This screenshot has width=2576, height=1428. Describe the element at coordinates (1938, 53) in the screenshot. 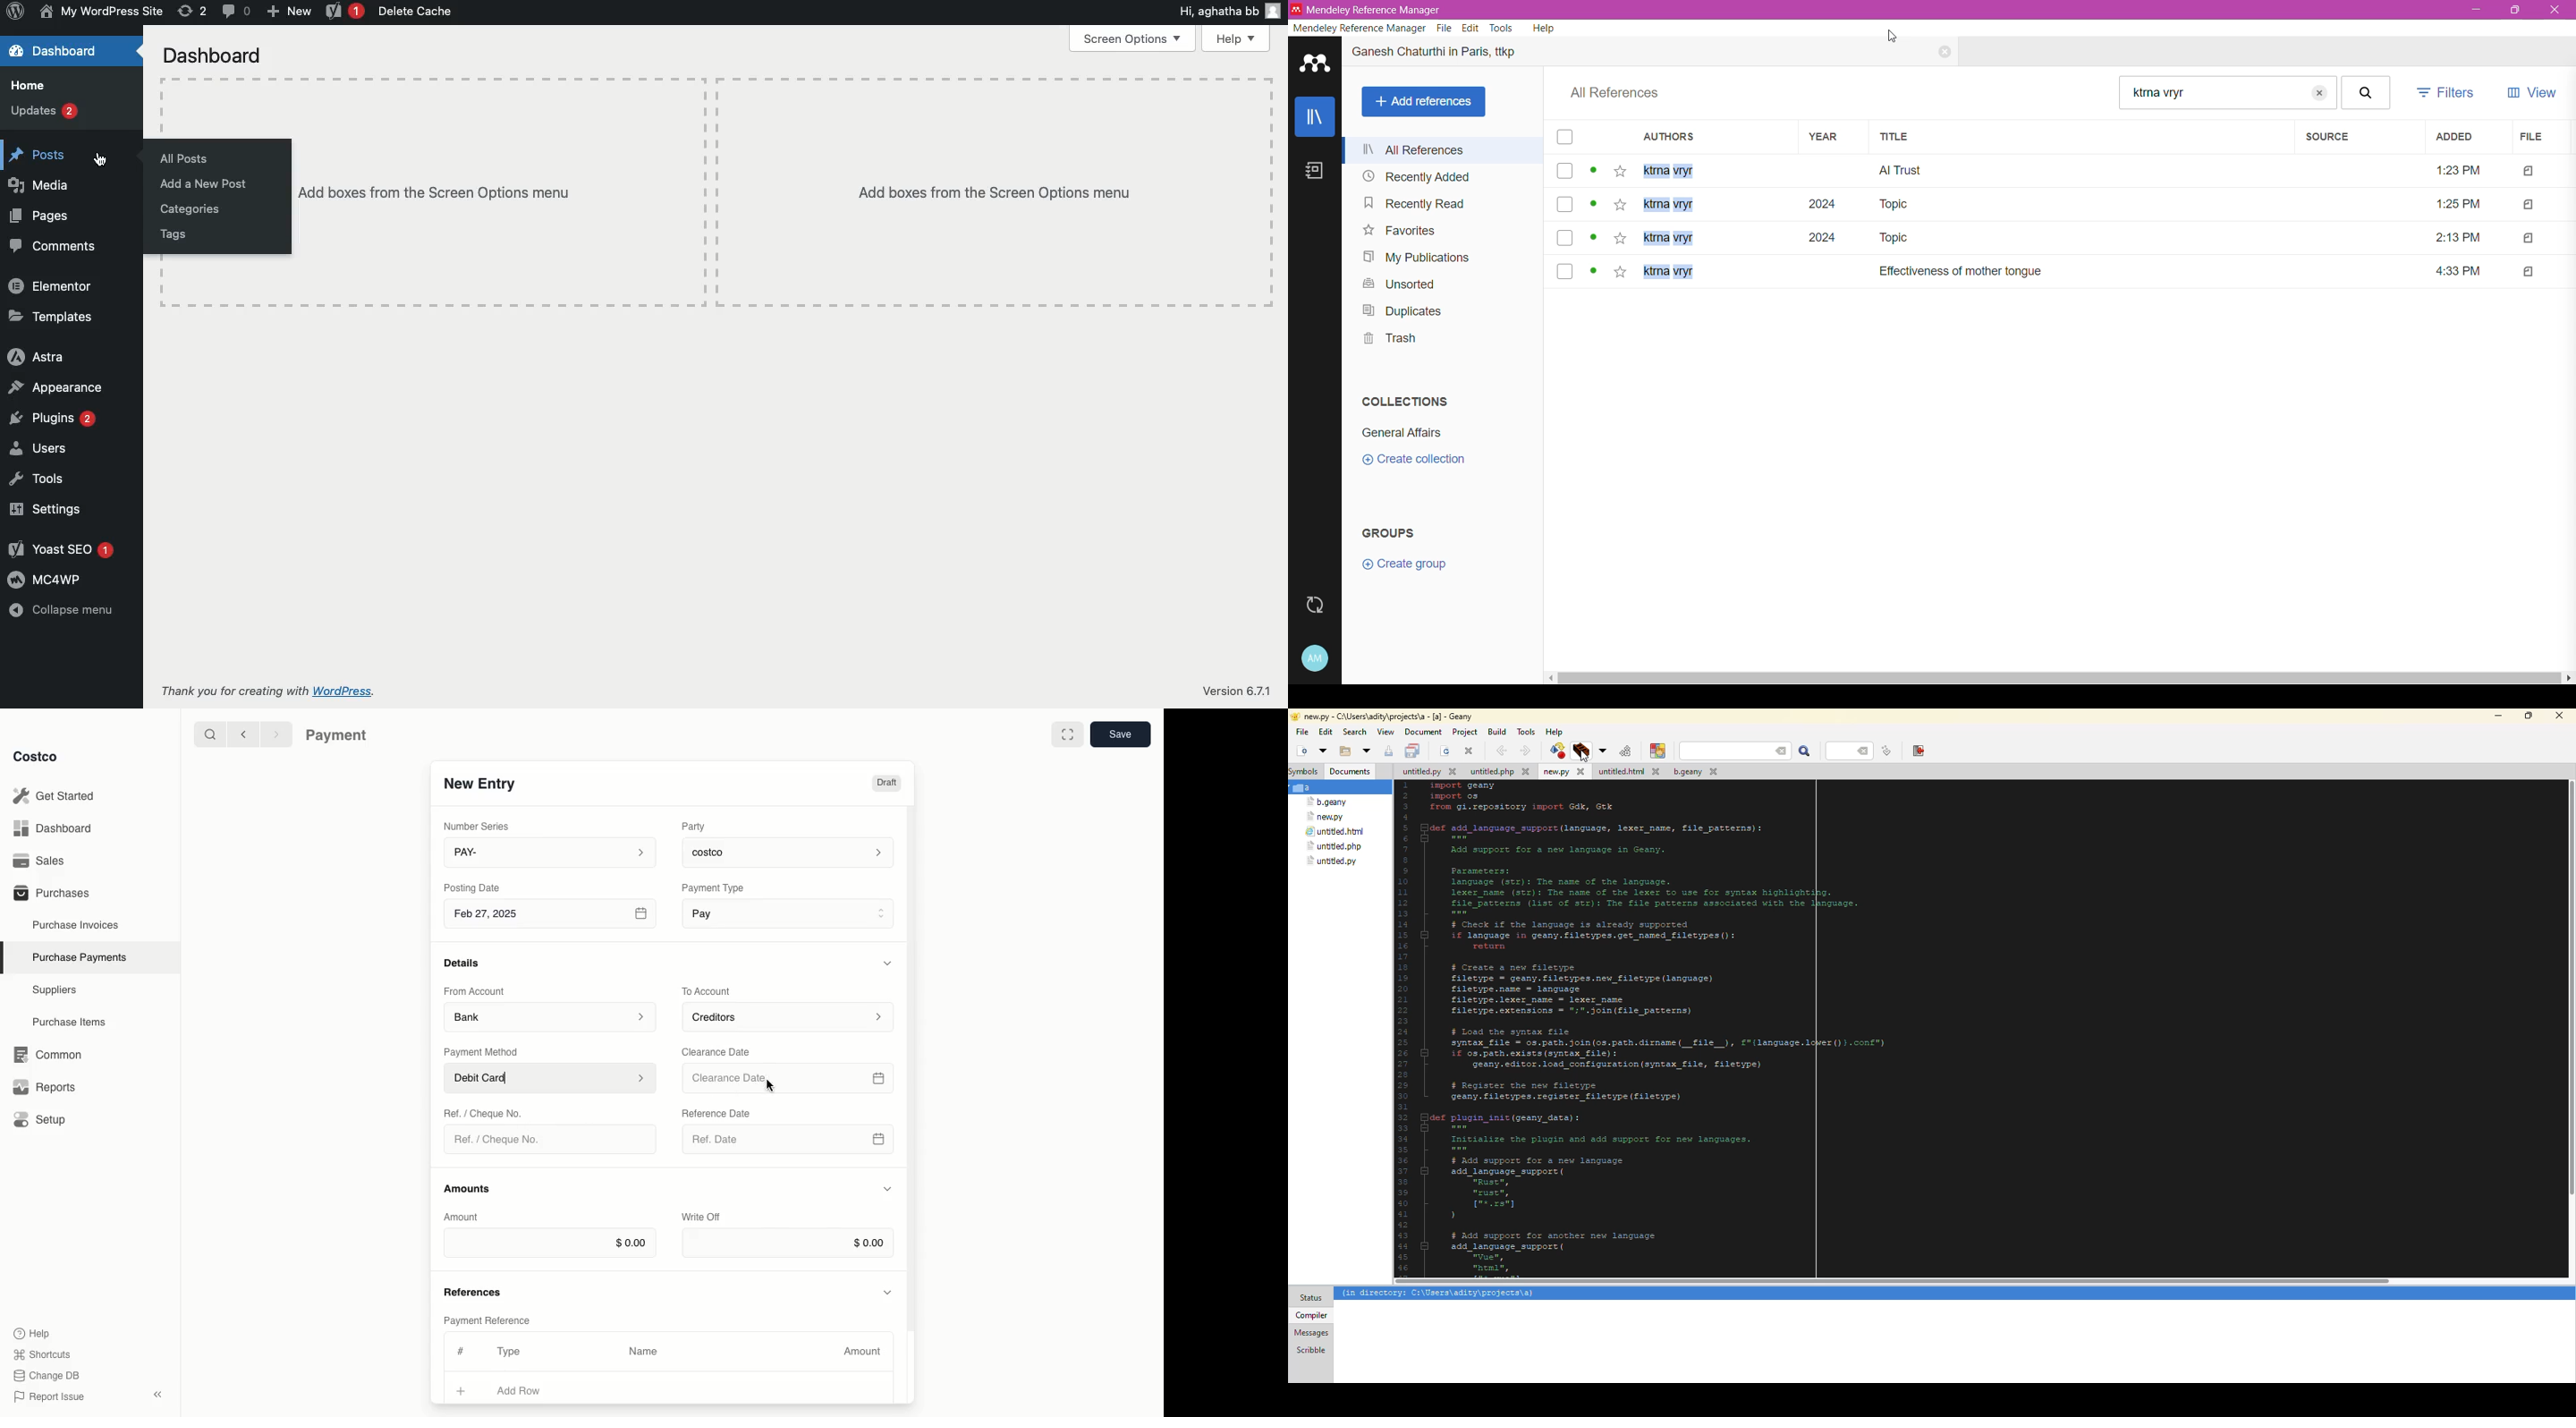

I see `Close` at that location.